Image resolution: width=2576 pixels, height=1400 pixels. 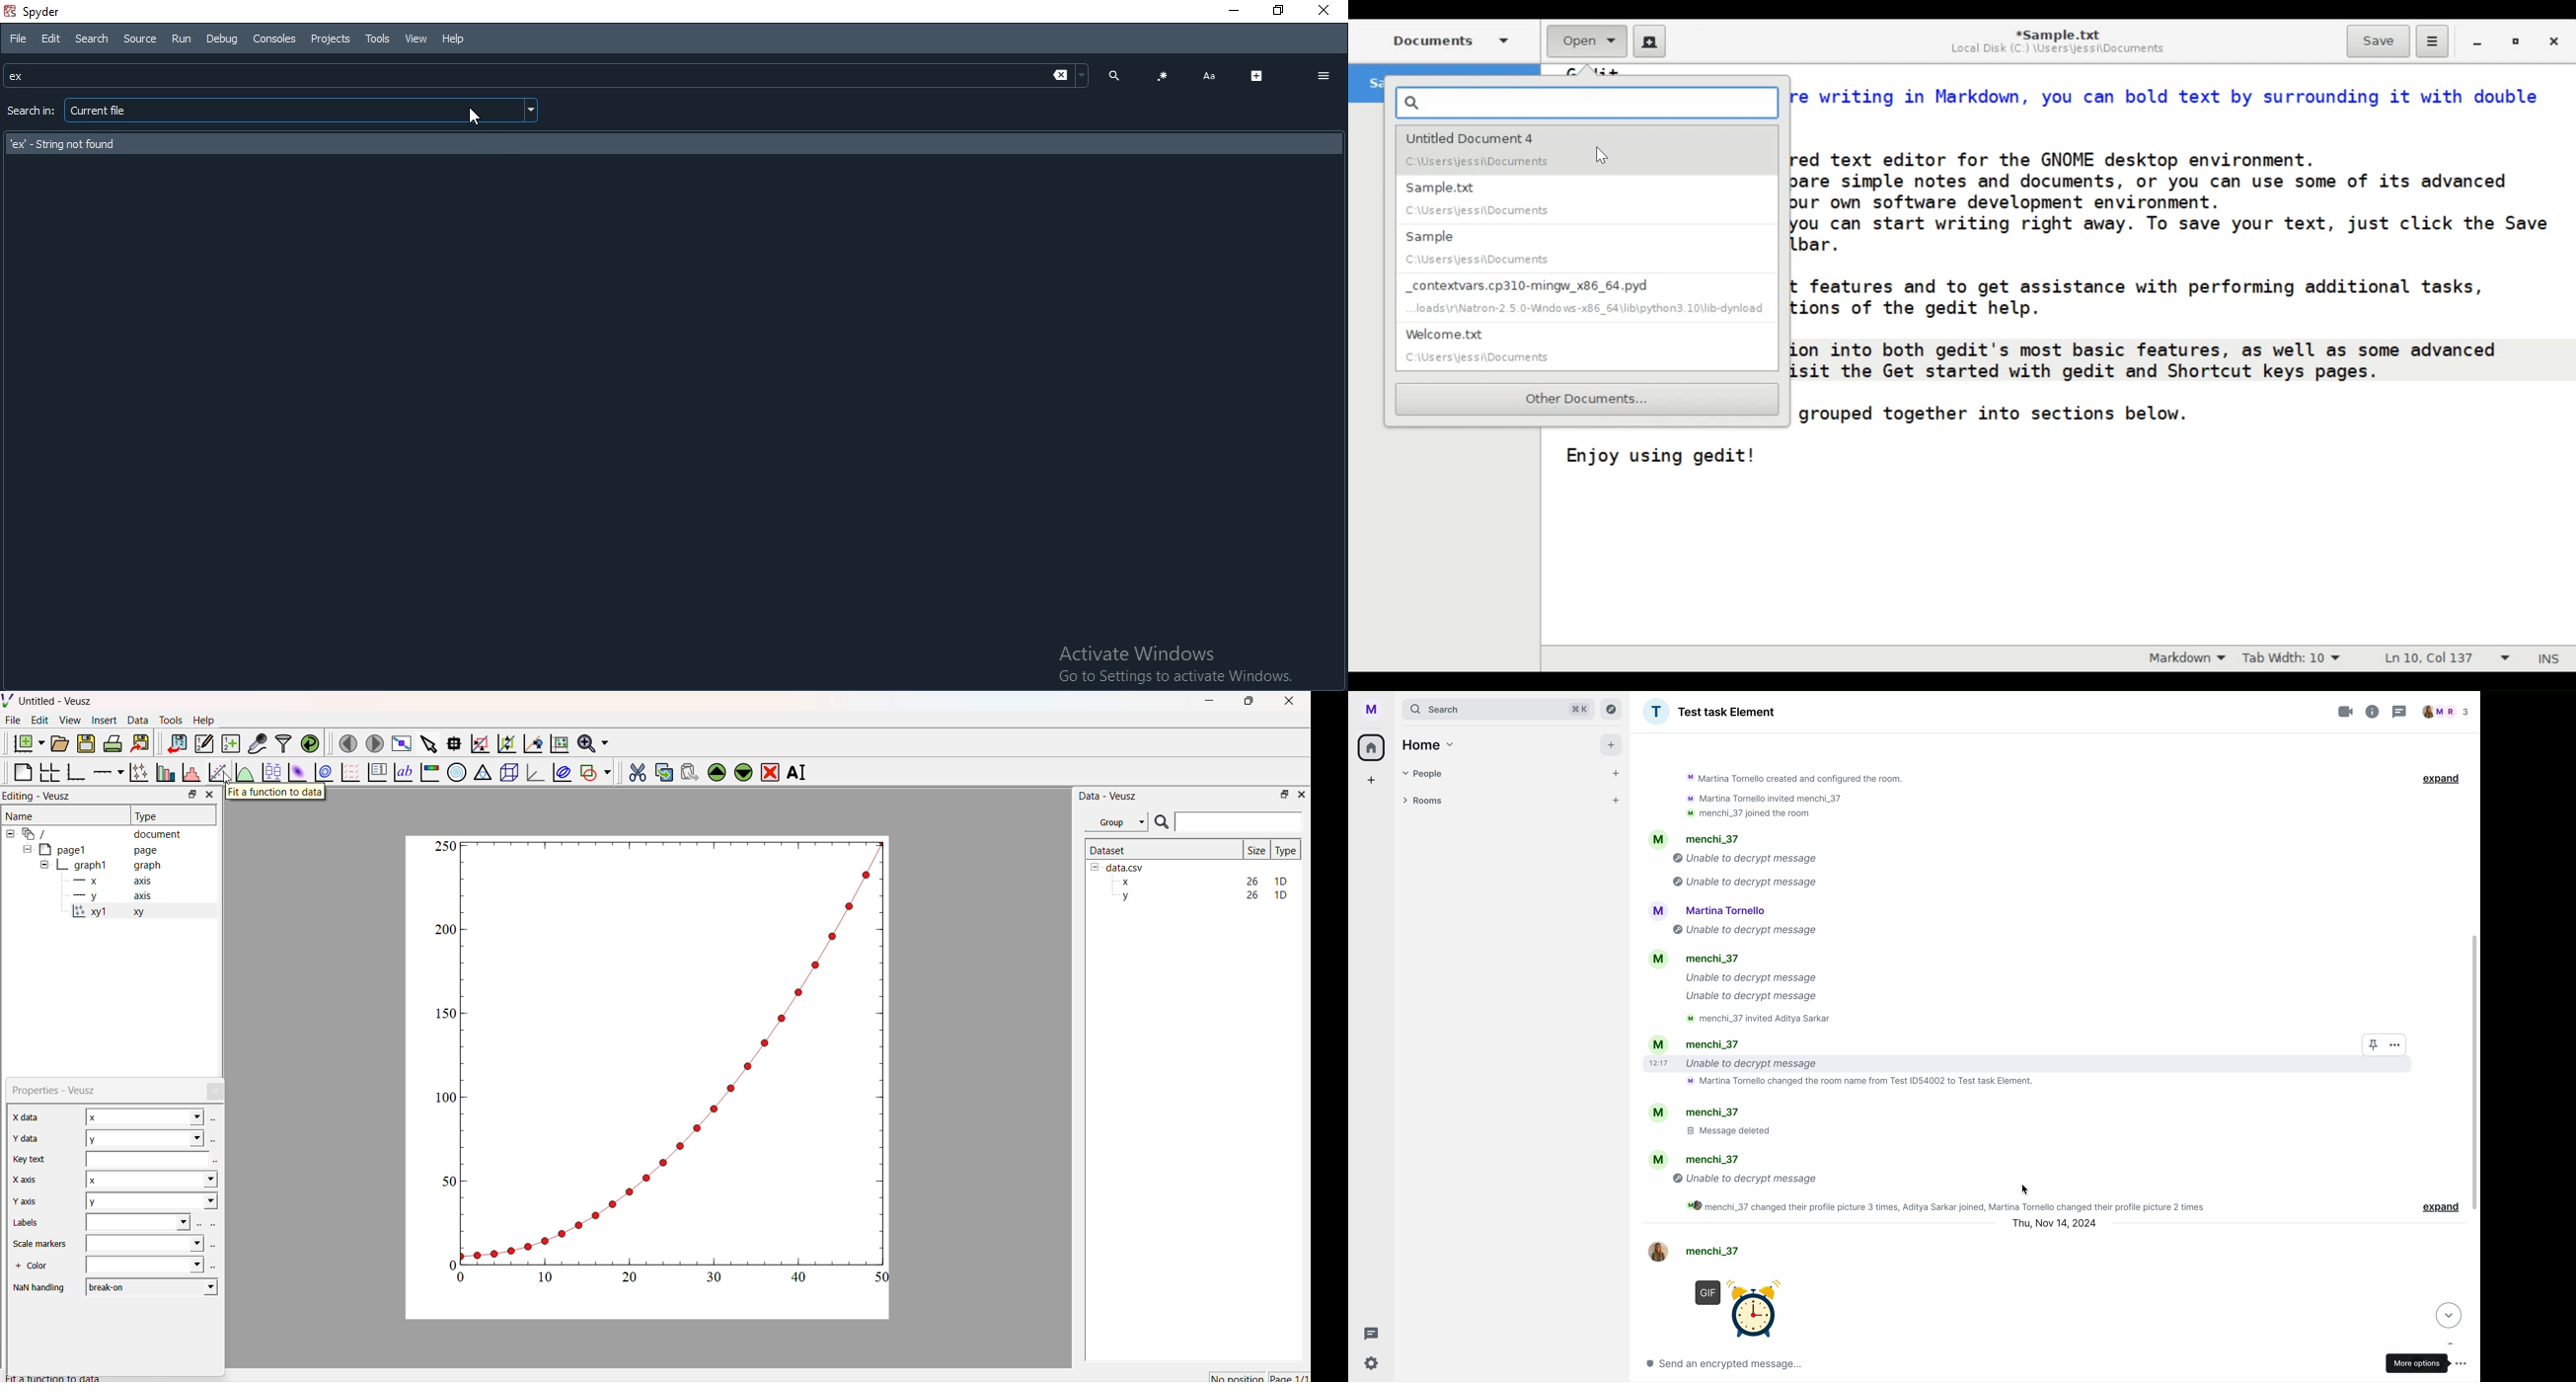 I want to click on page1 page, so click(x=91, y=849).